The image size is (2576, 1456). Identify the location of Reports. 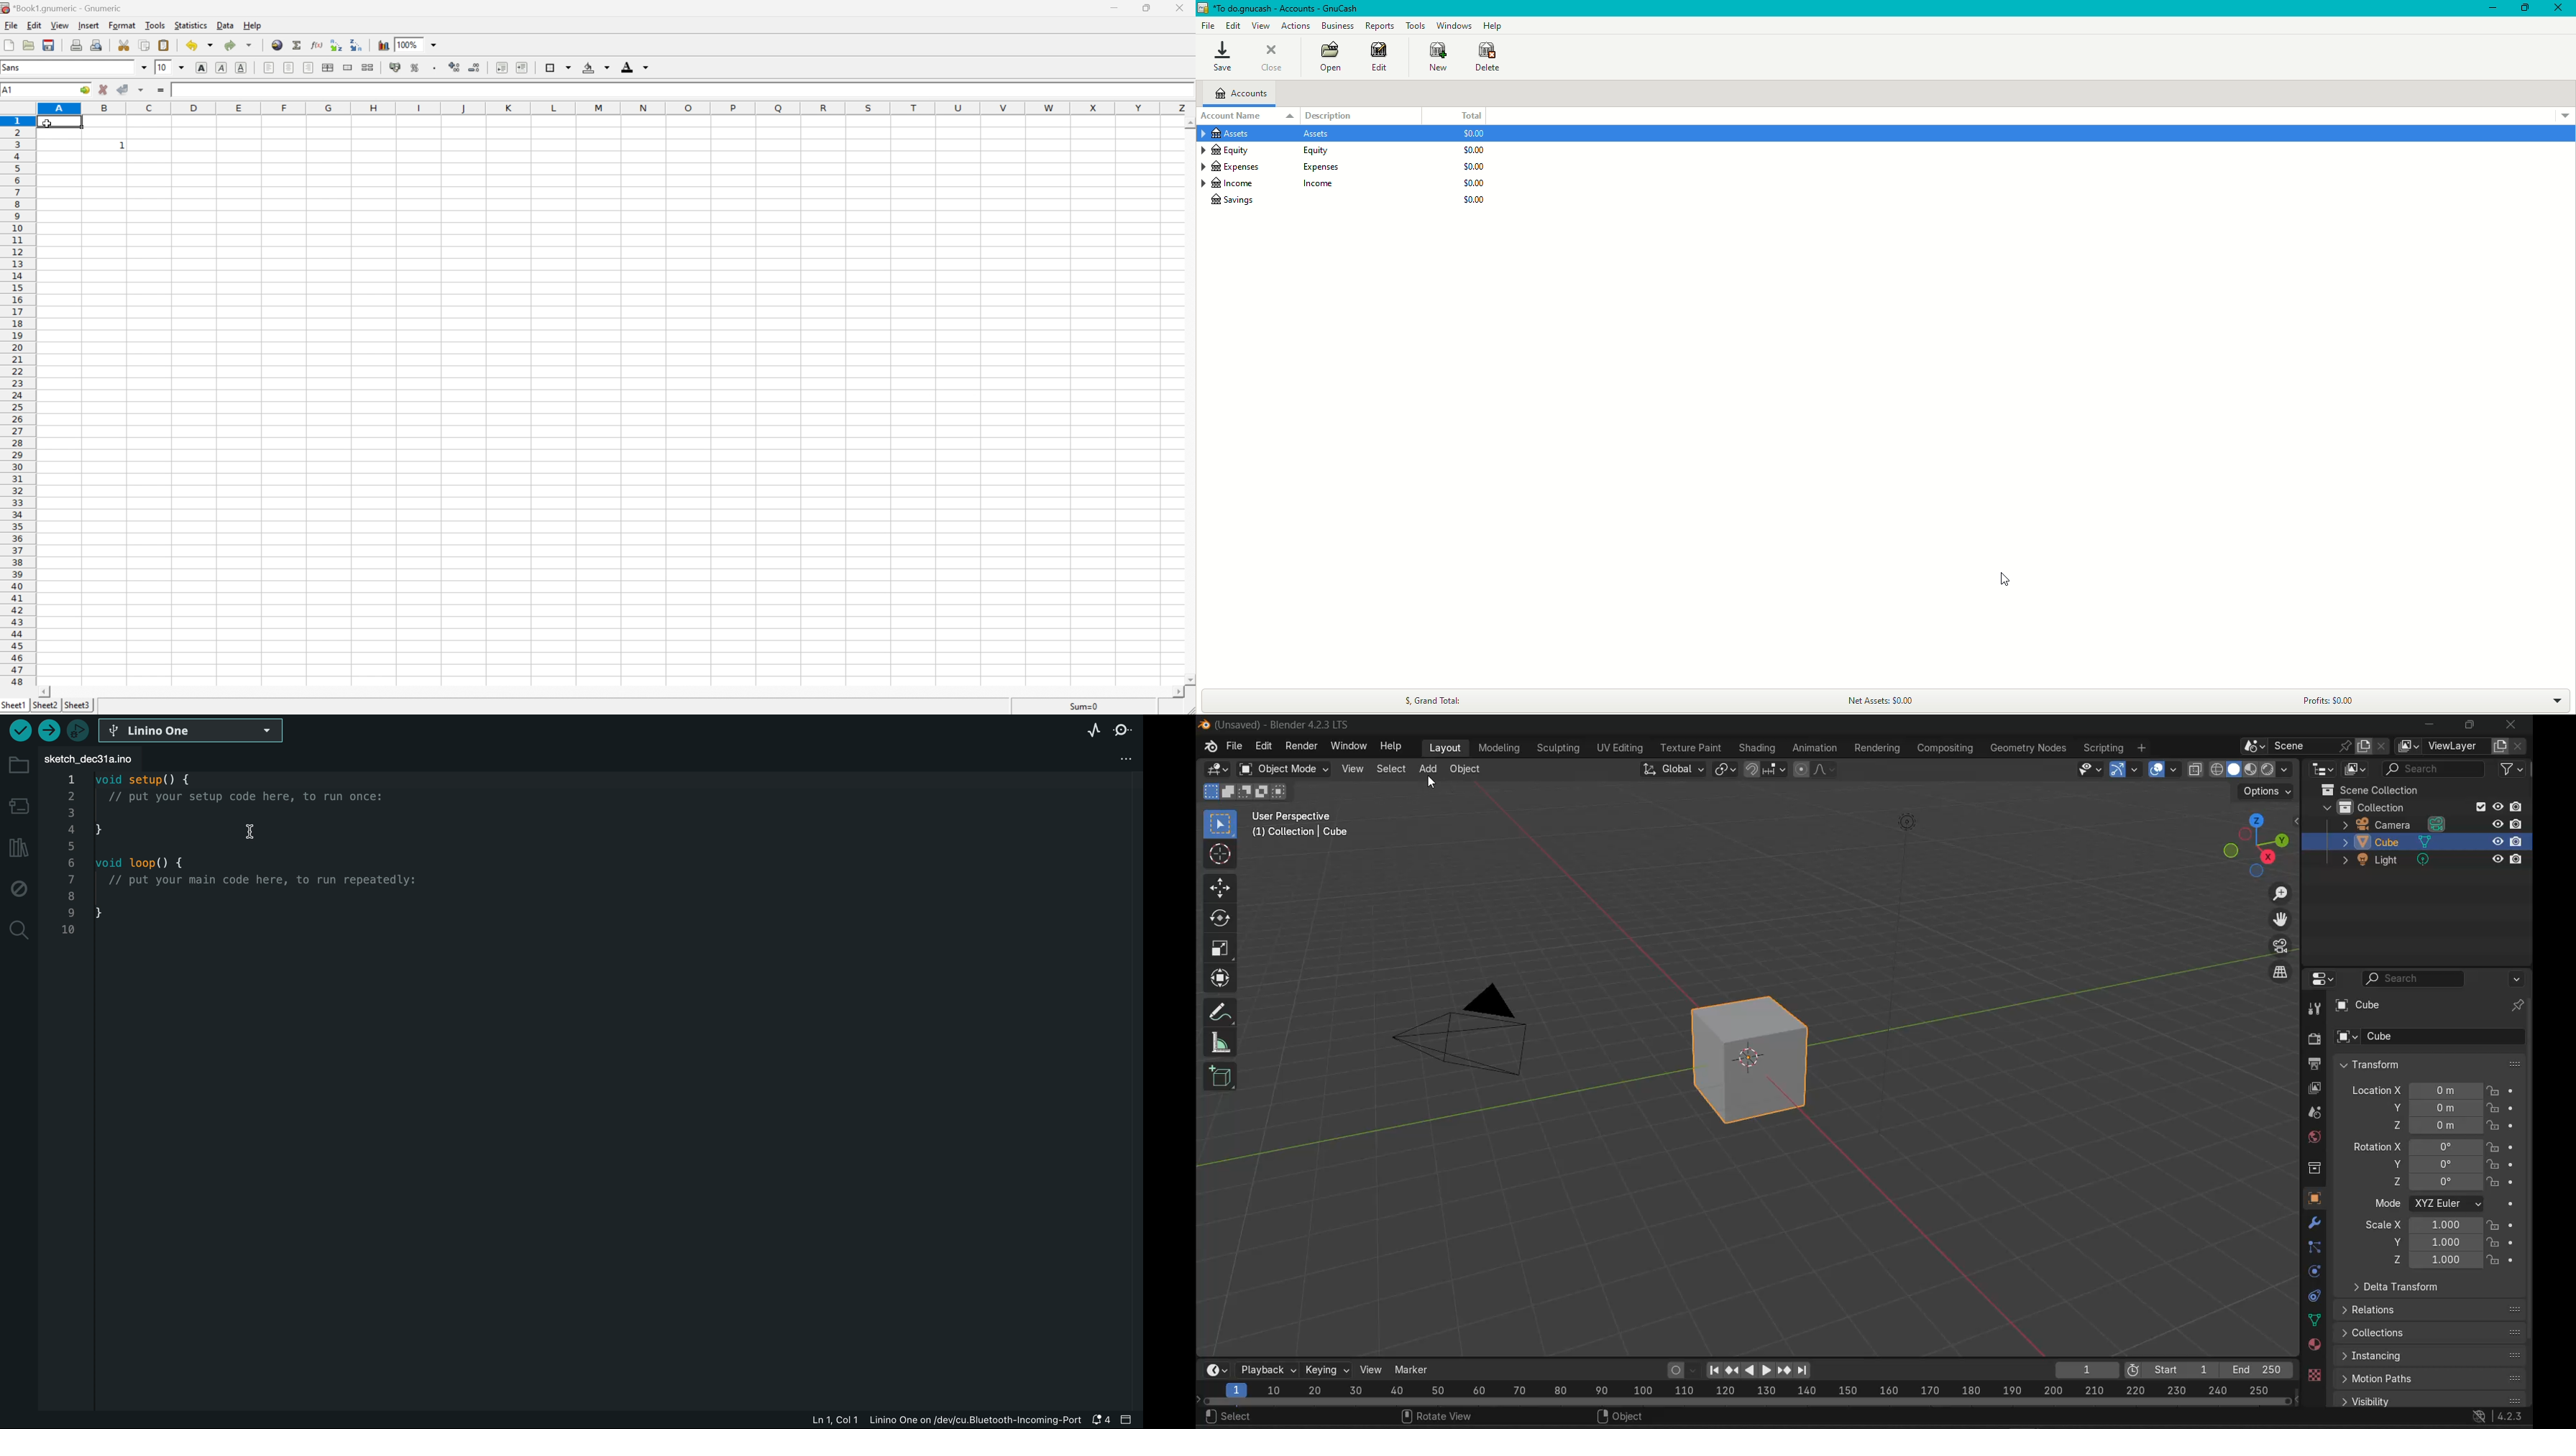
(1380, 26).